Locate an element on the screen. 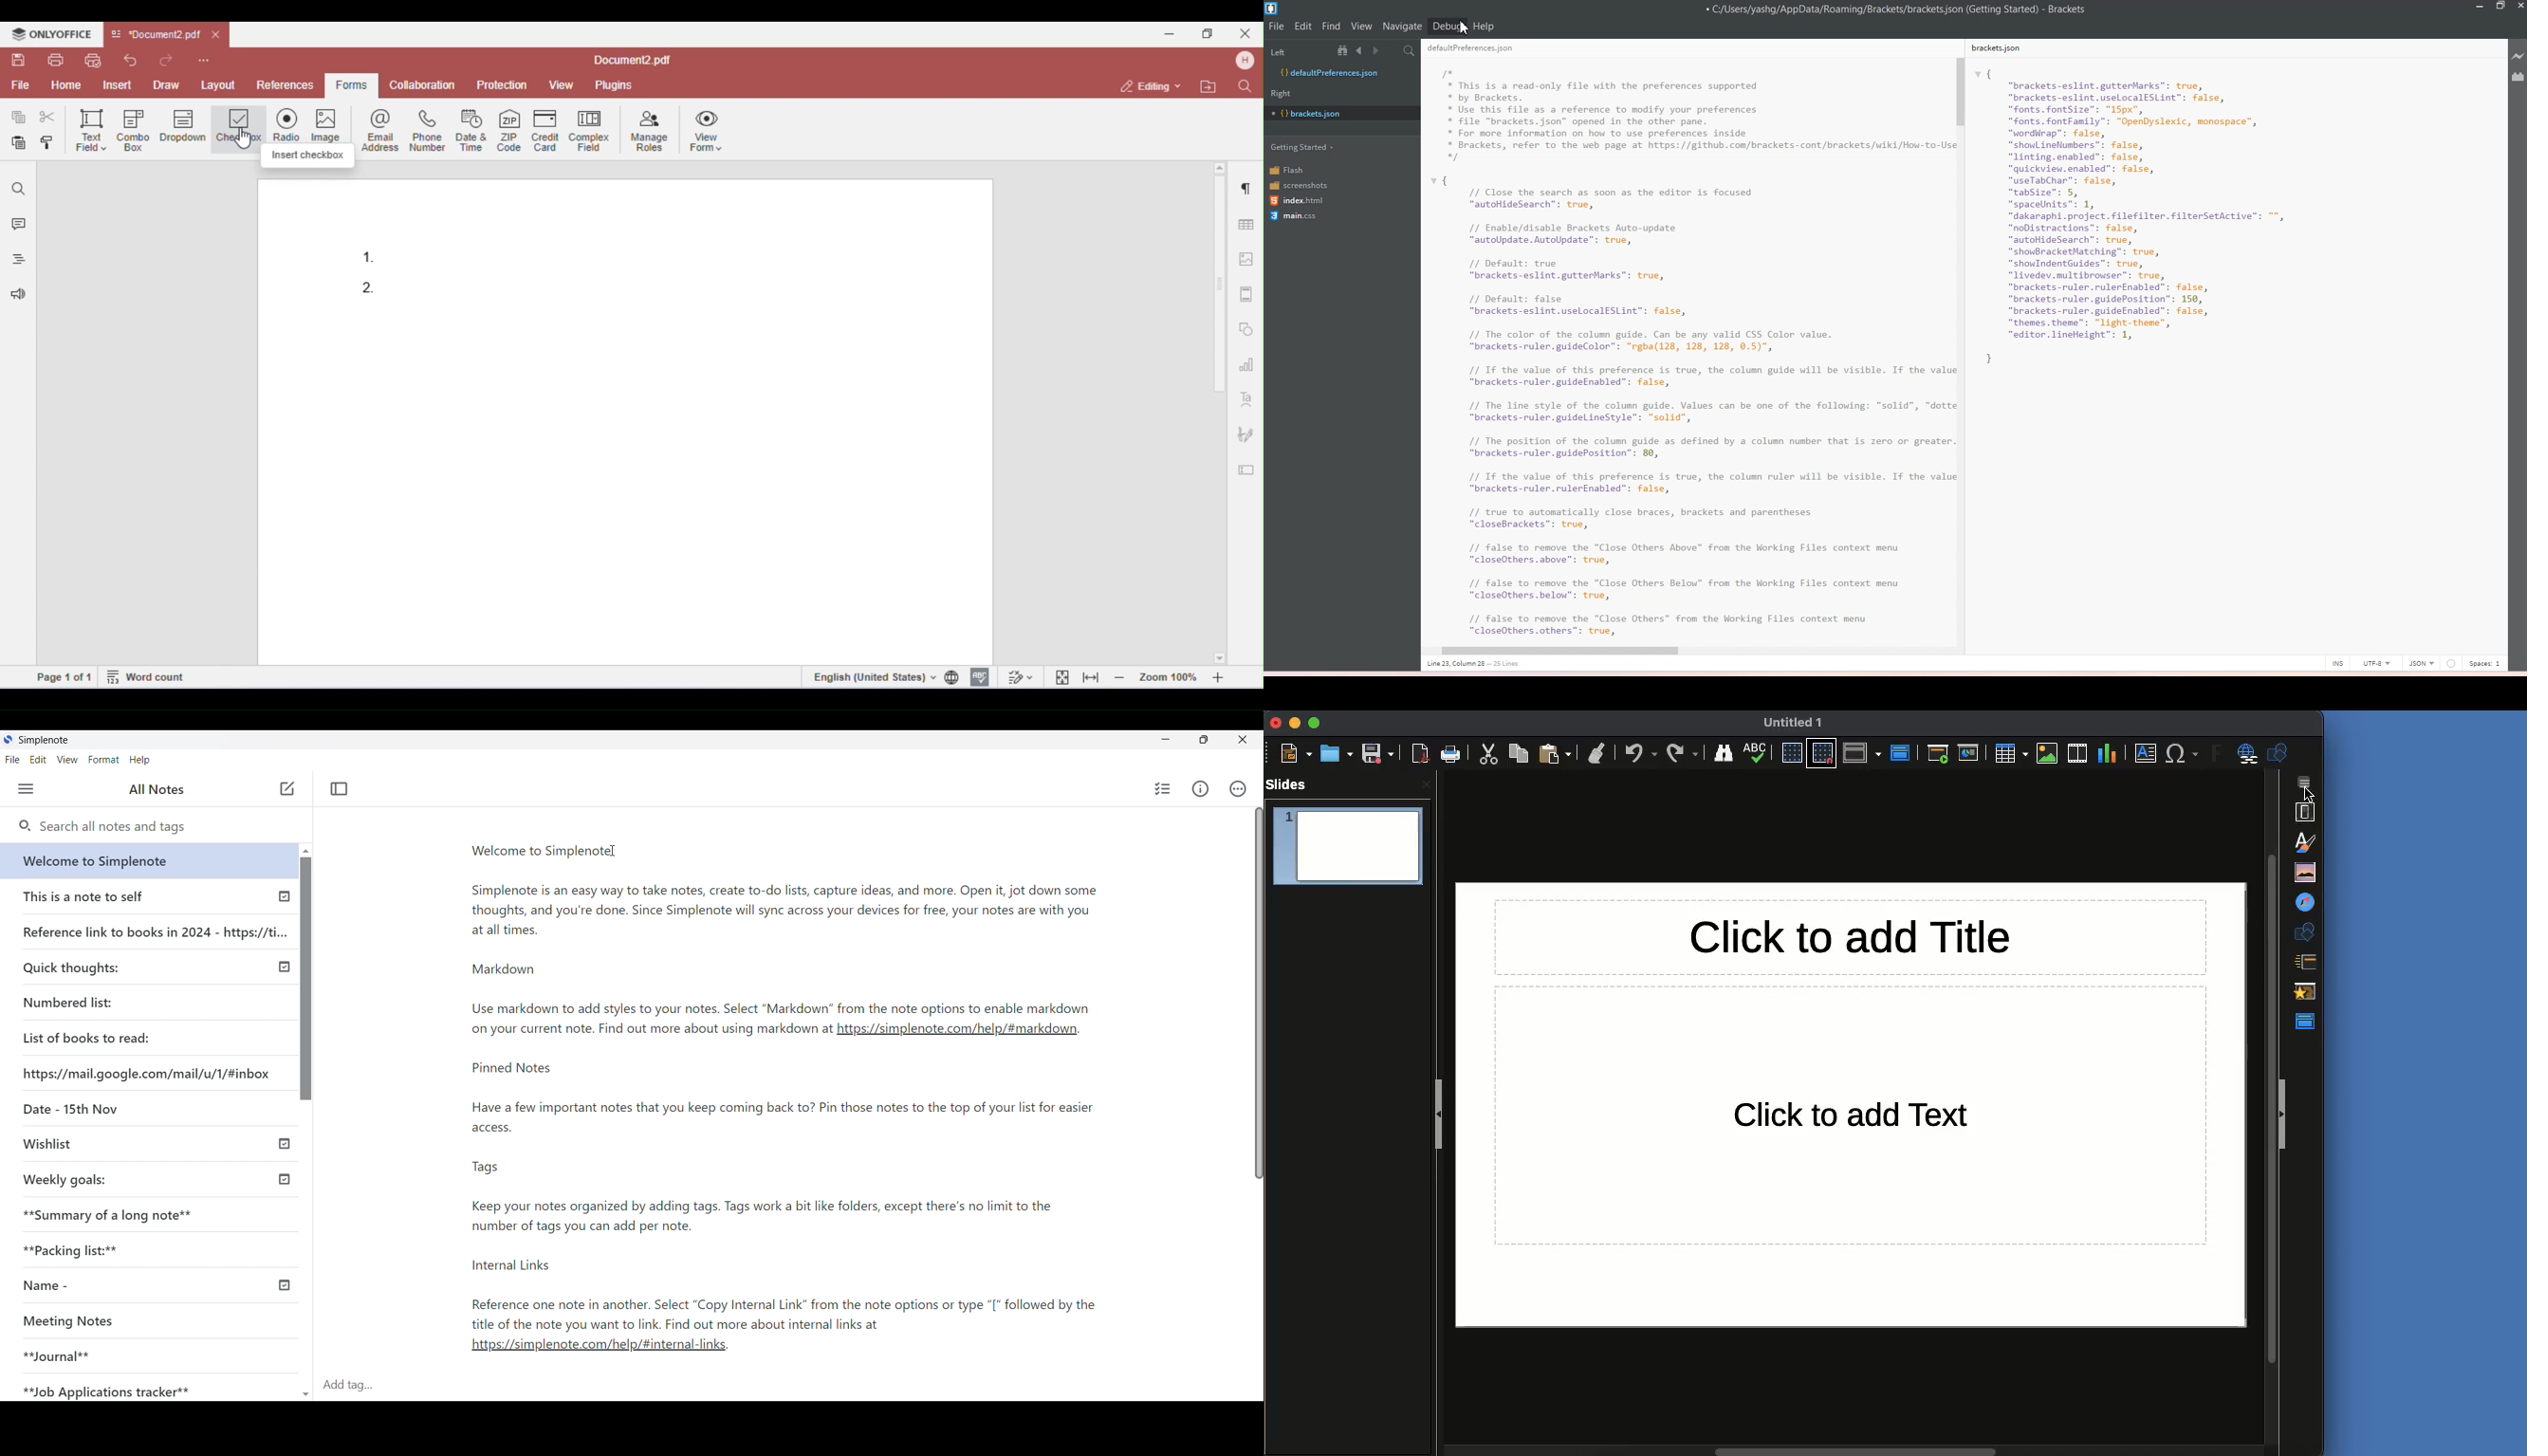 The width and height of the screenshot is (2548, 1456). Navigator is located at coordinates (2306, 902).